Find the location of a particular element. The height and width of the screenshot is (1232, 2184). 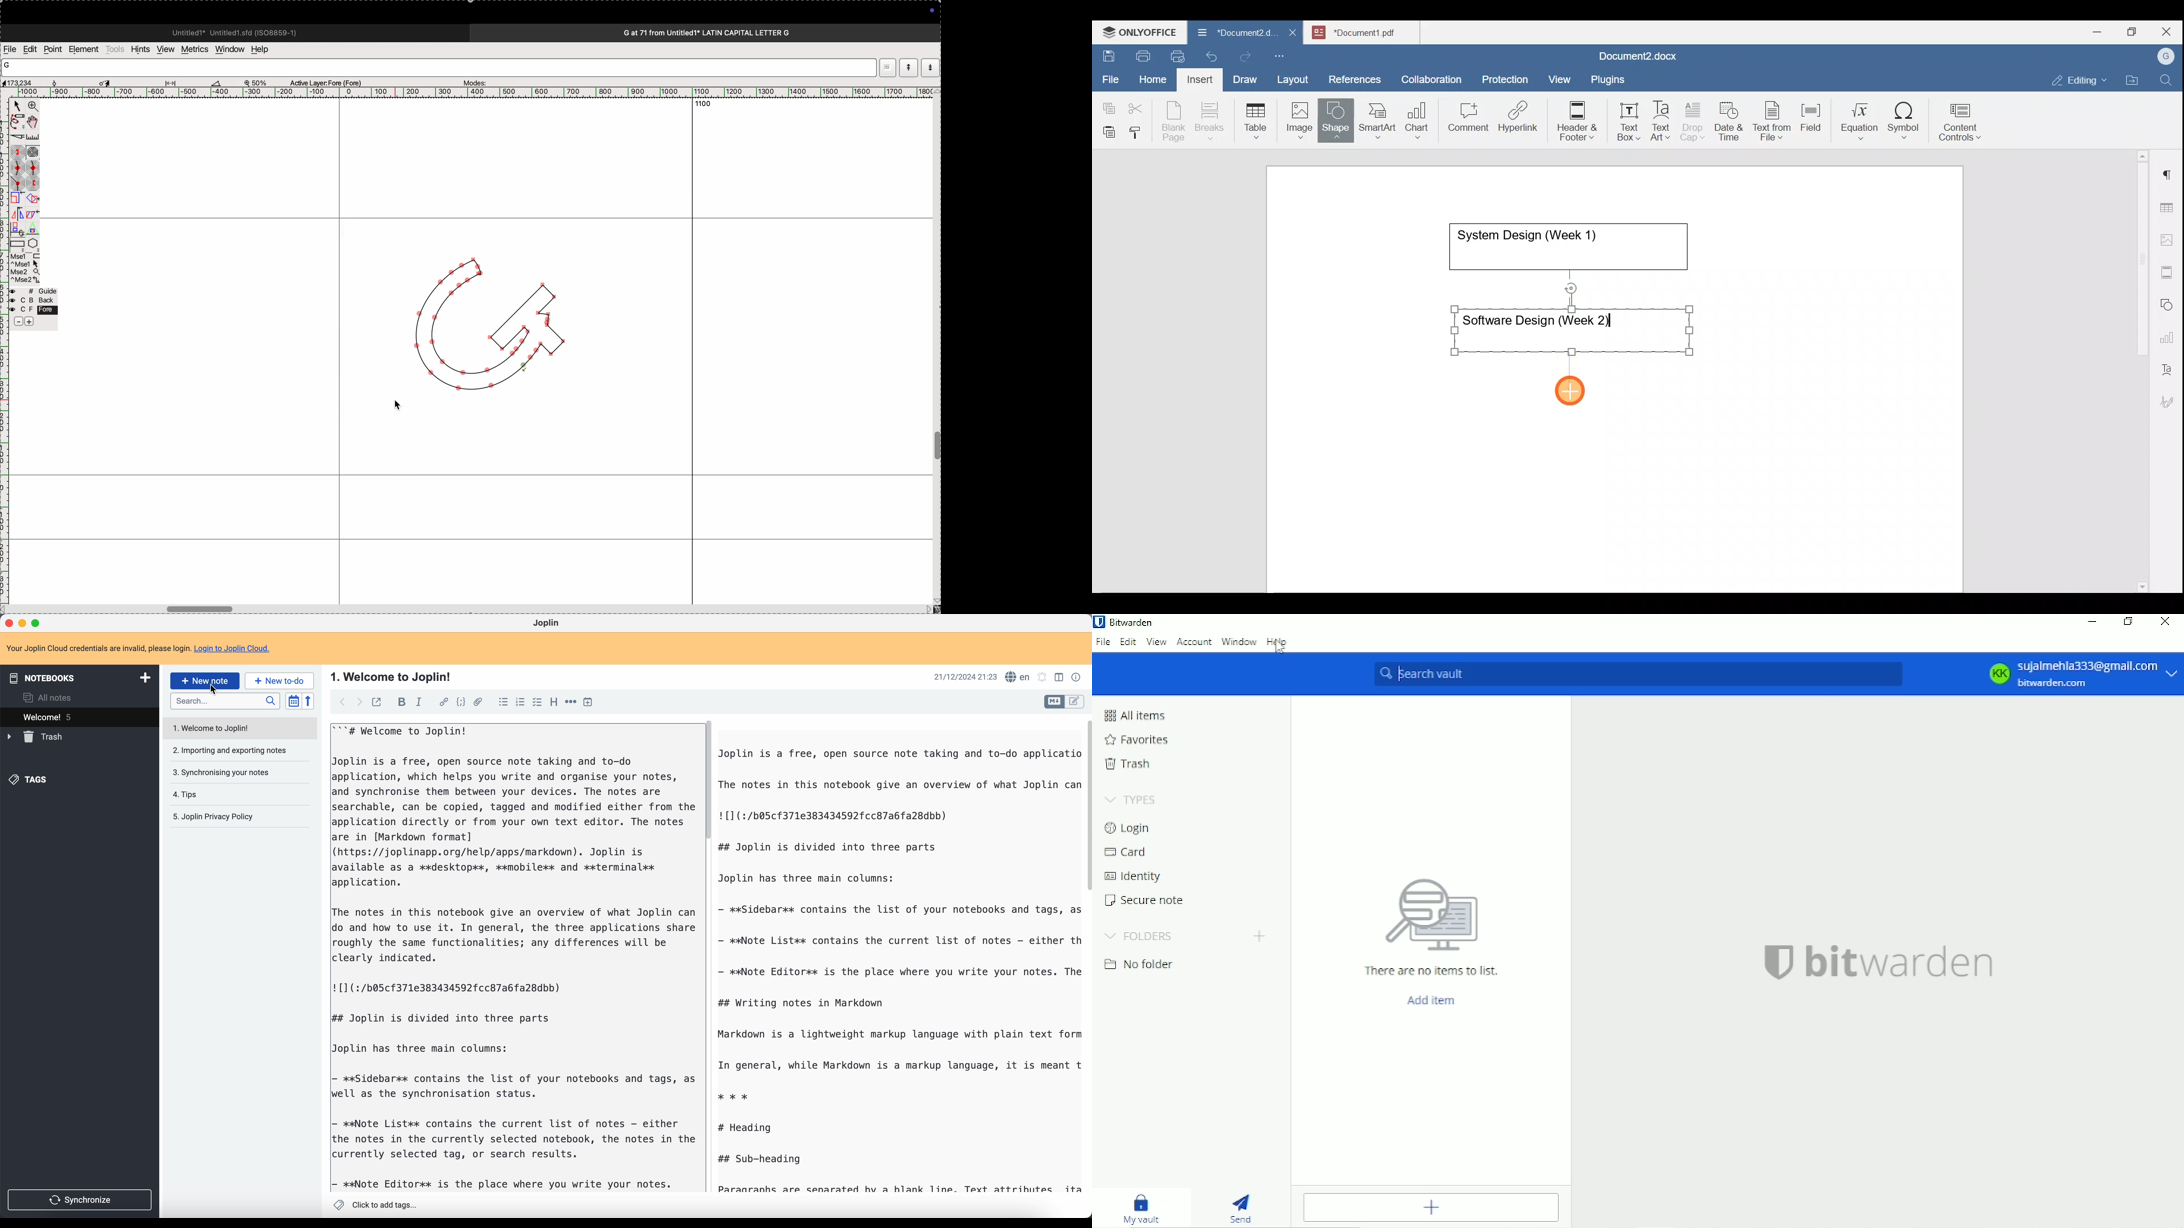

Chart settings is located at coordinates (2170, 333).